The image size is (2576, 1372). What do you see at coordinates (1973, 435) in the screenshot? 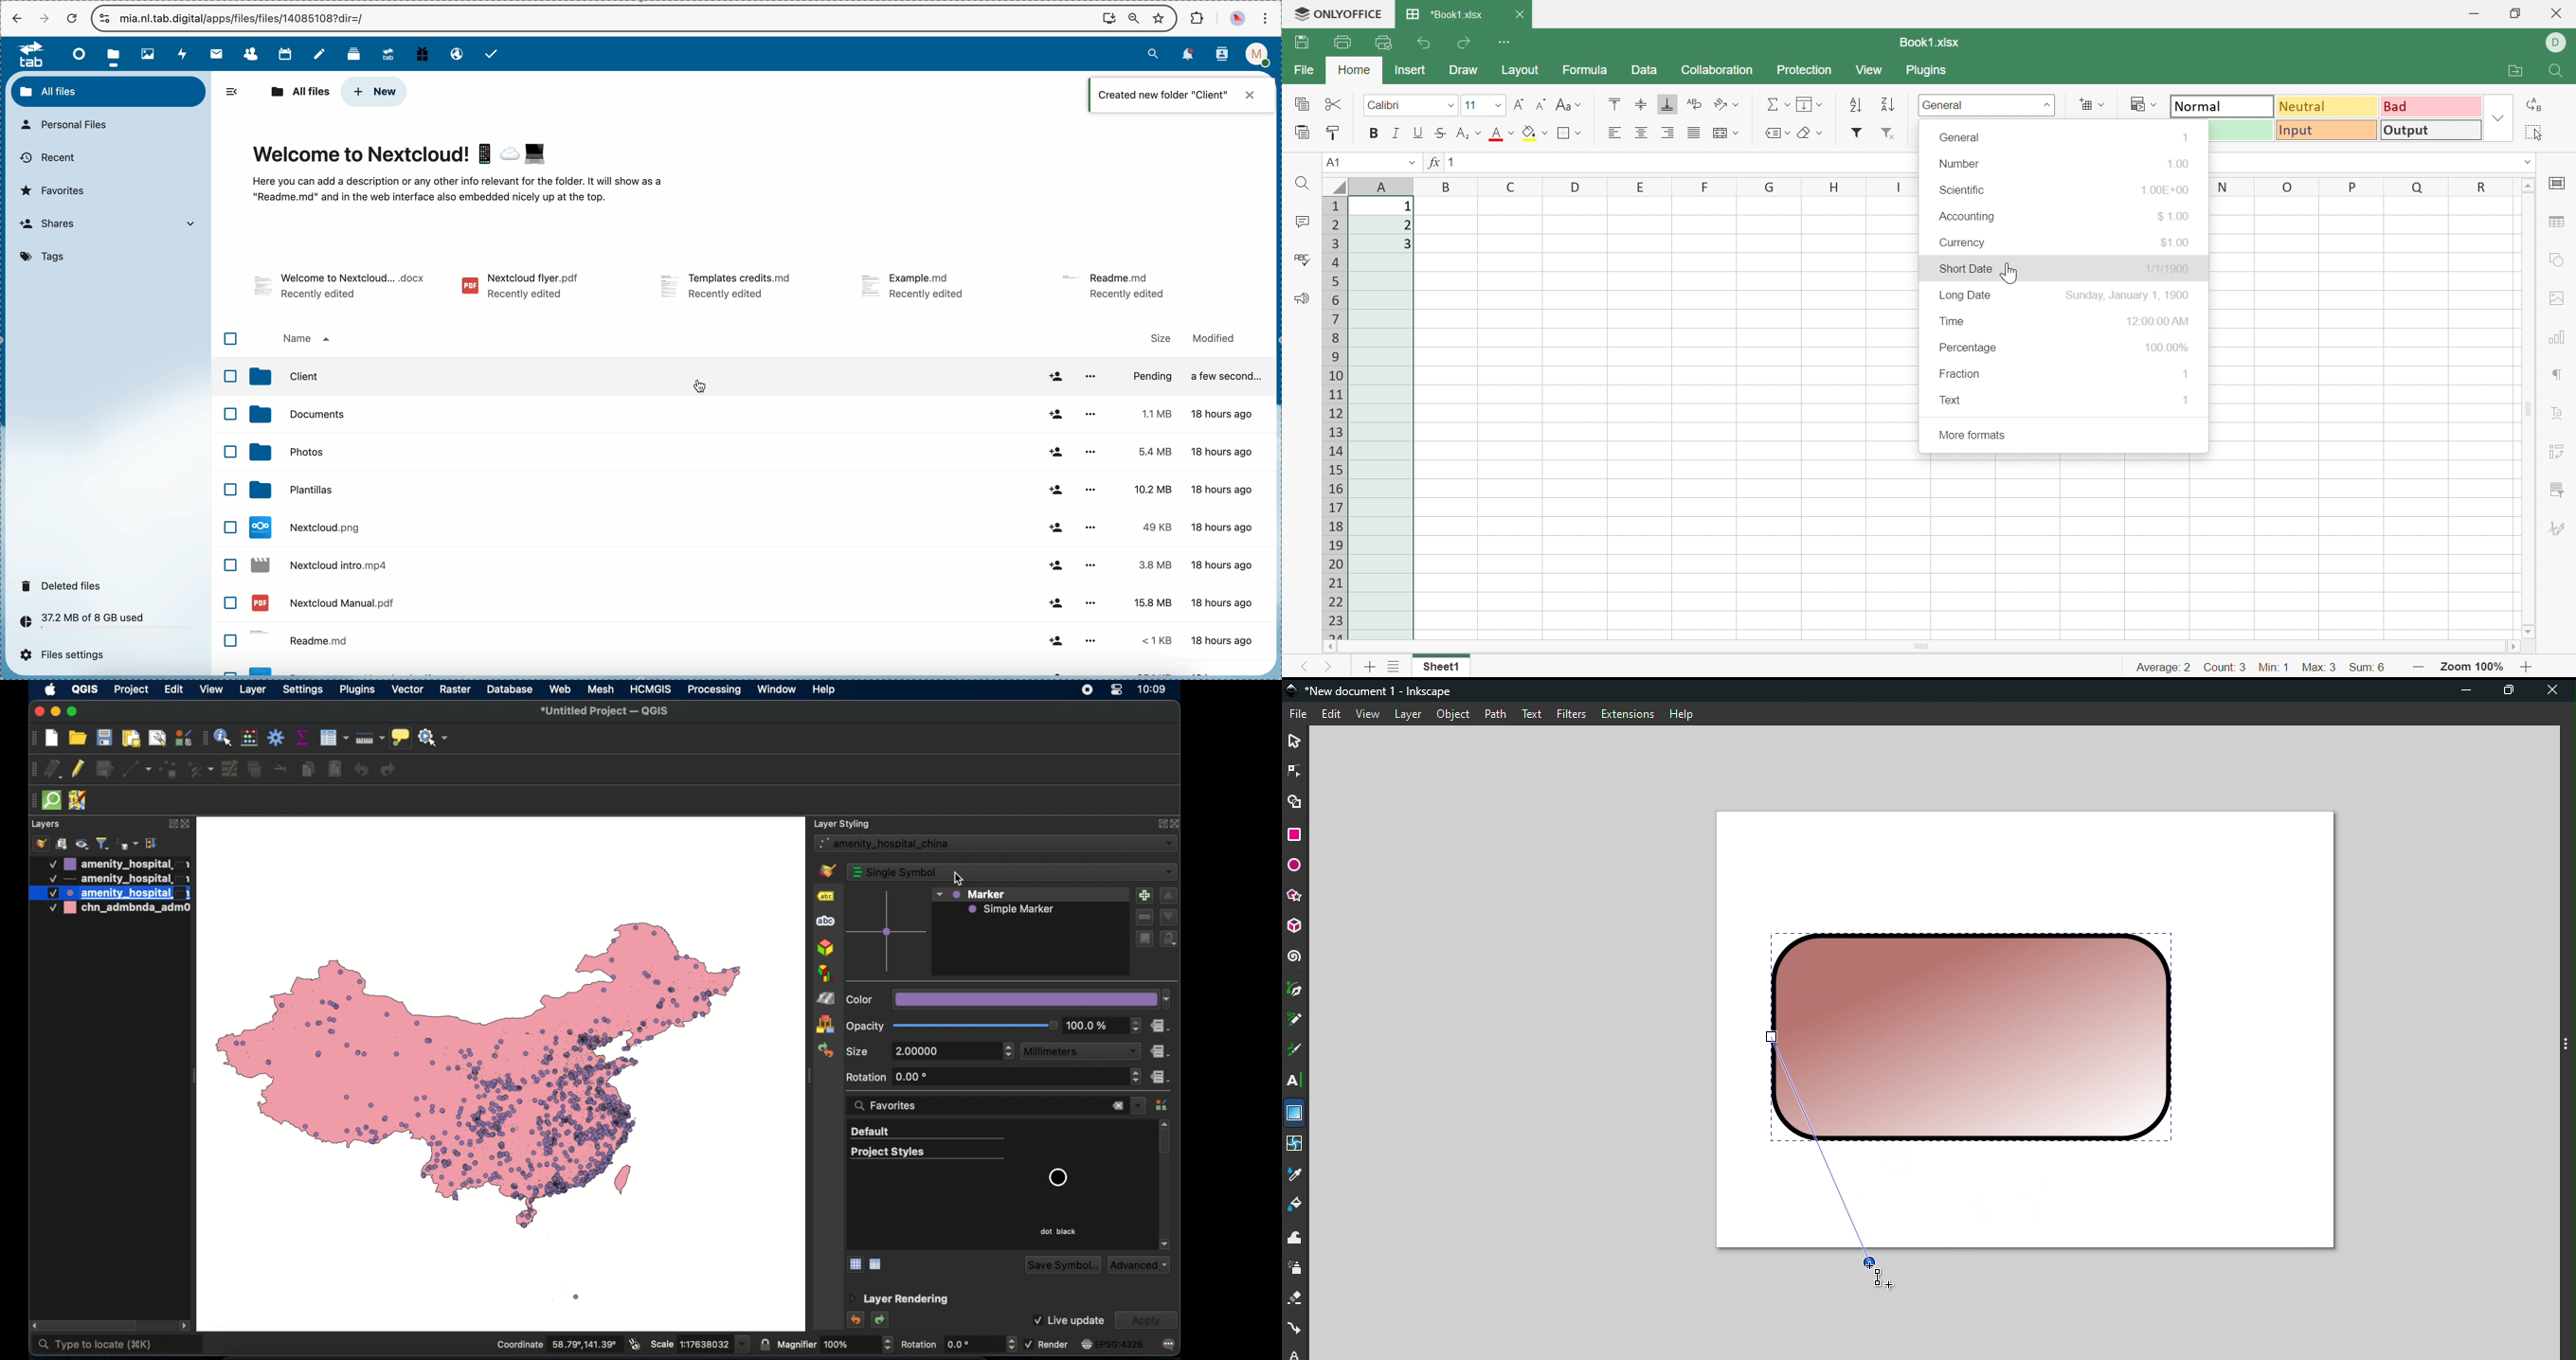
I see `More formats` at bounding box center [1973, 435].